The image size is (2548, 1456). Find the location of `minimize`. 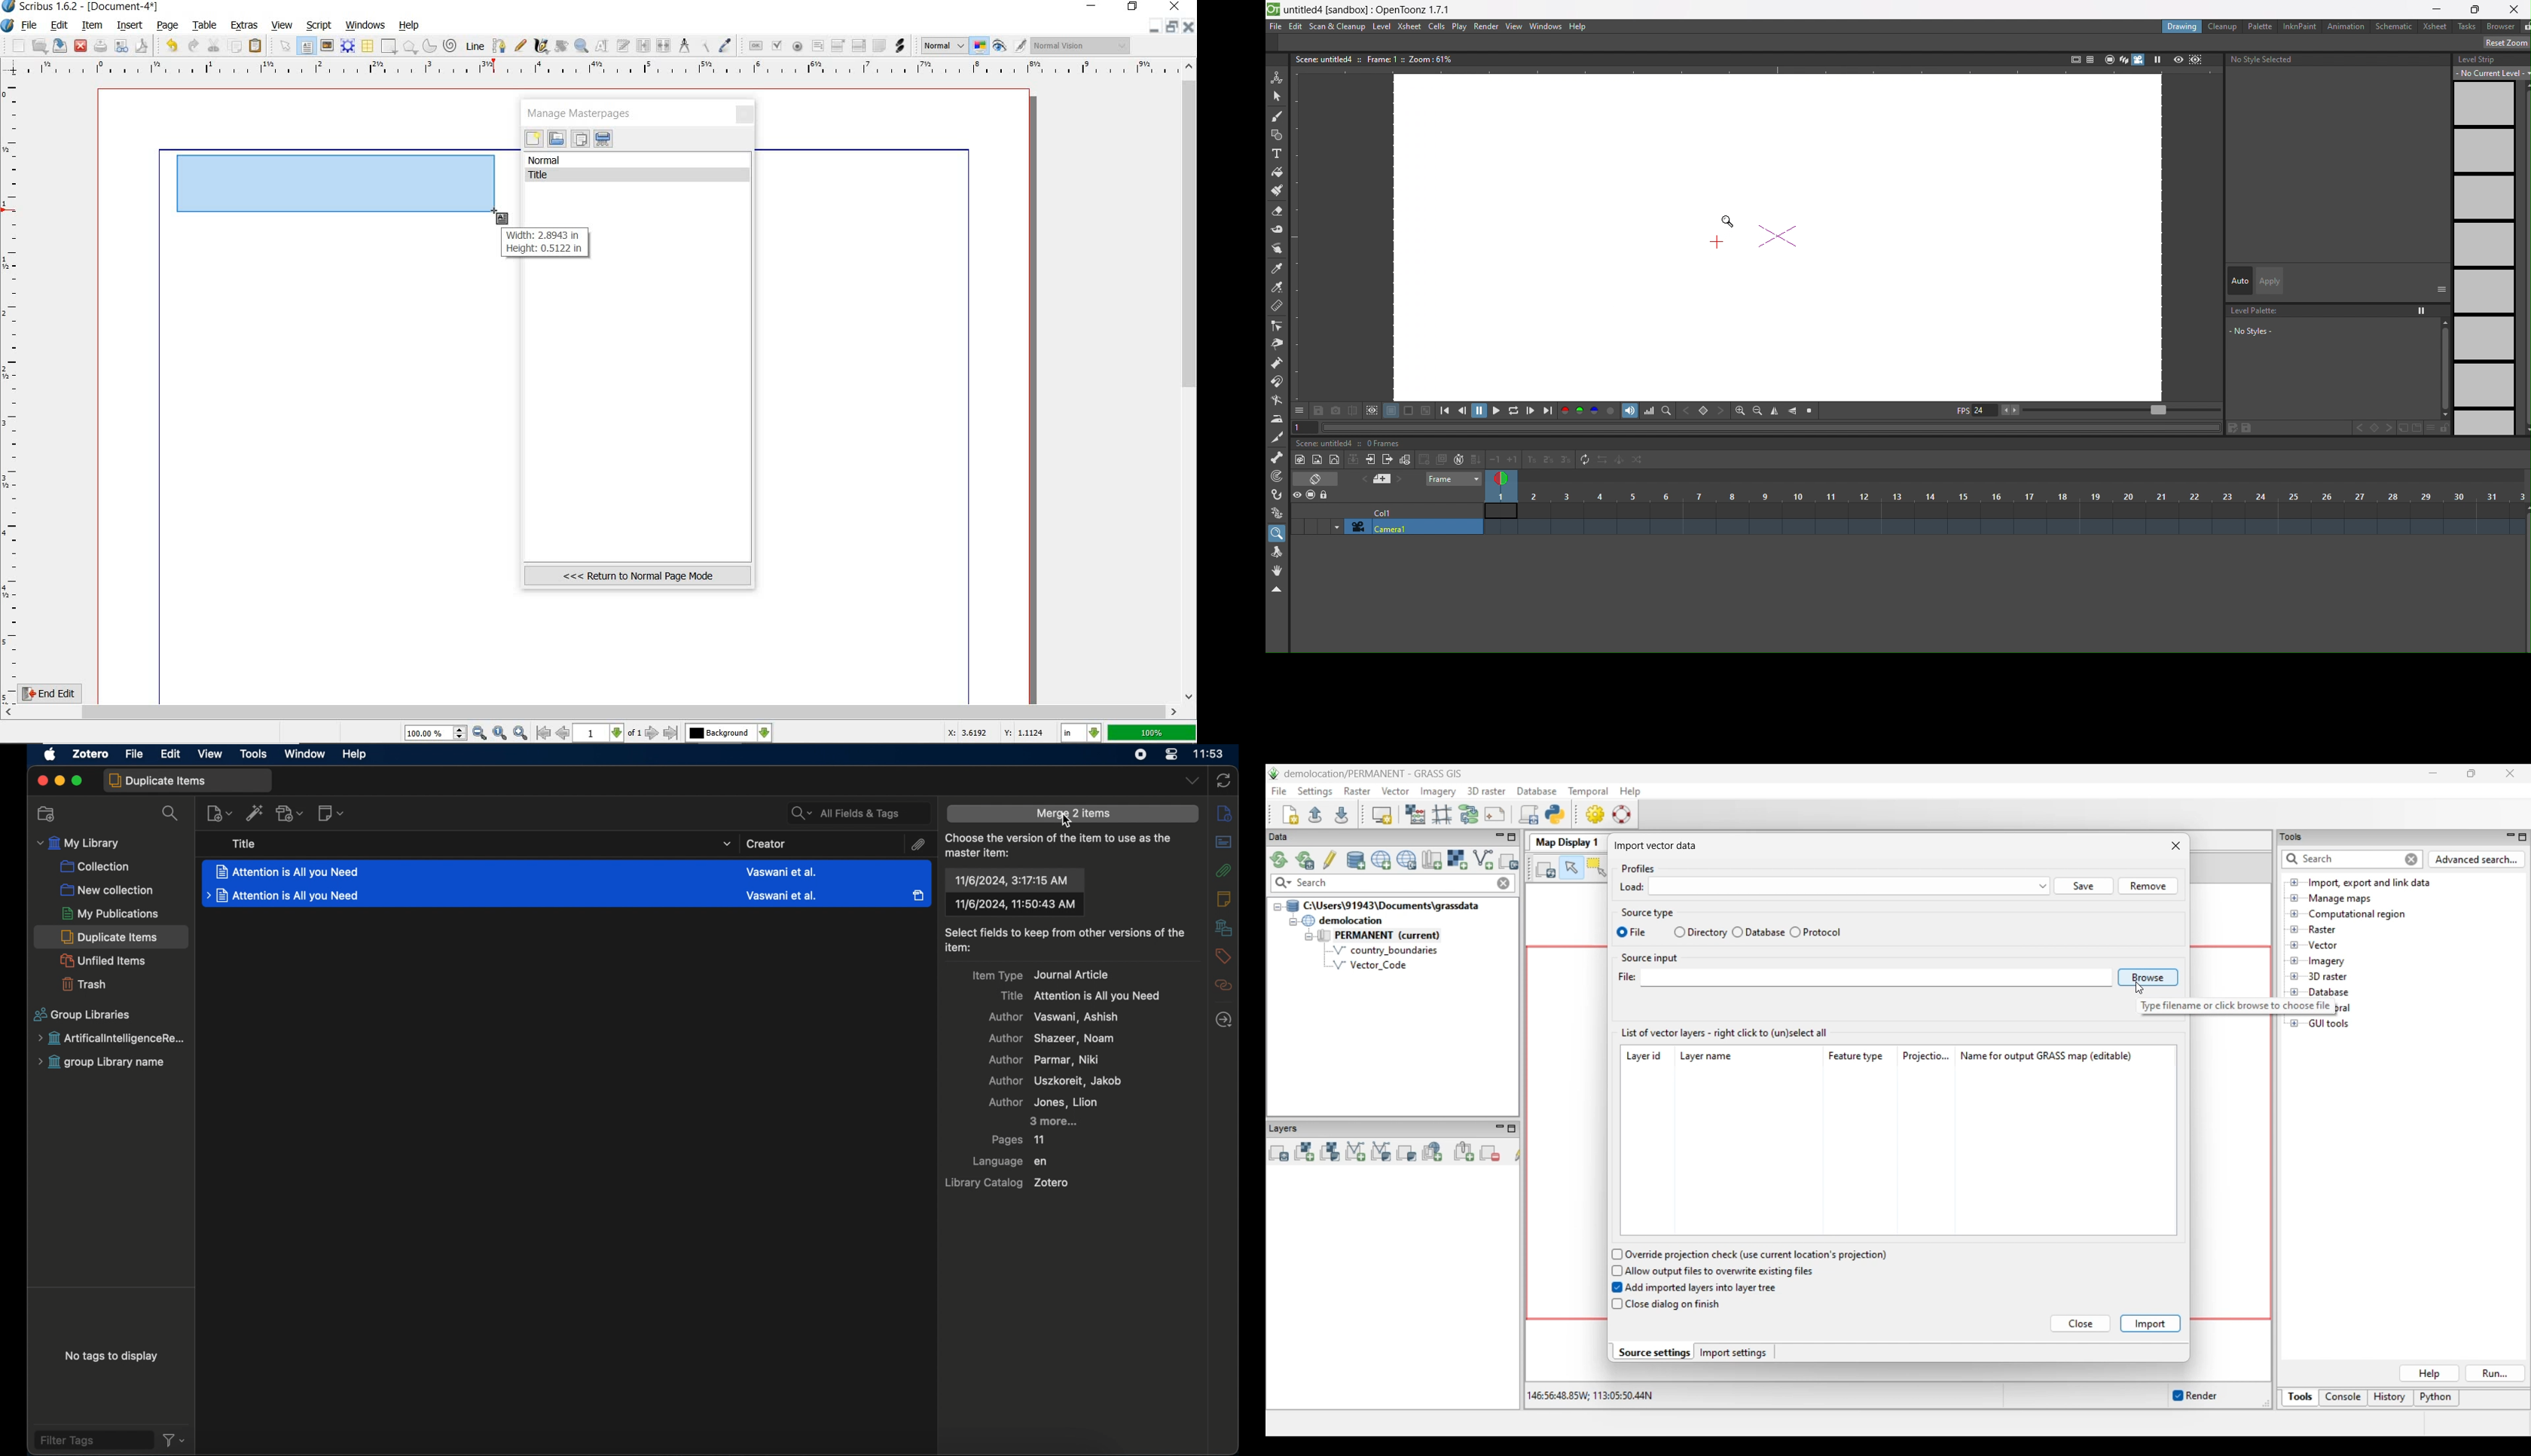

minimize is located at coordinates (1156, 26).